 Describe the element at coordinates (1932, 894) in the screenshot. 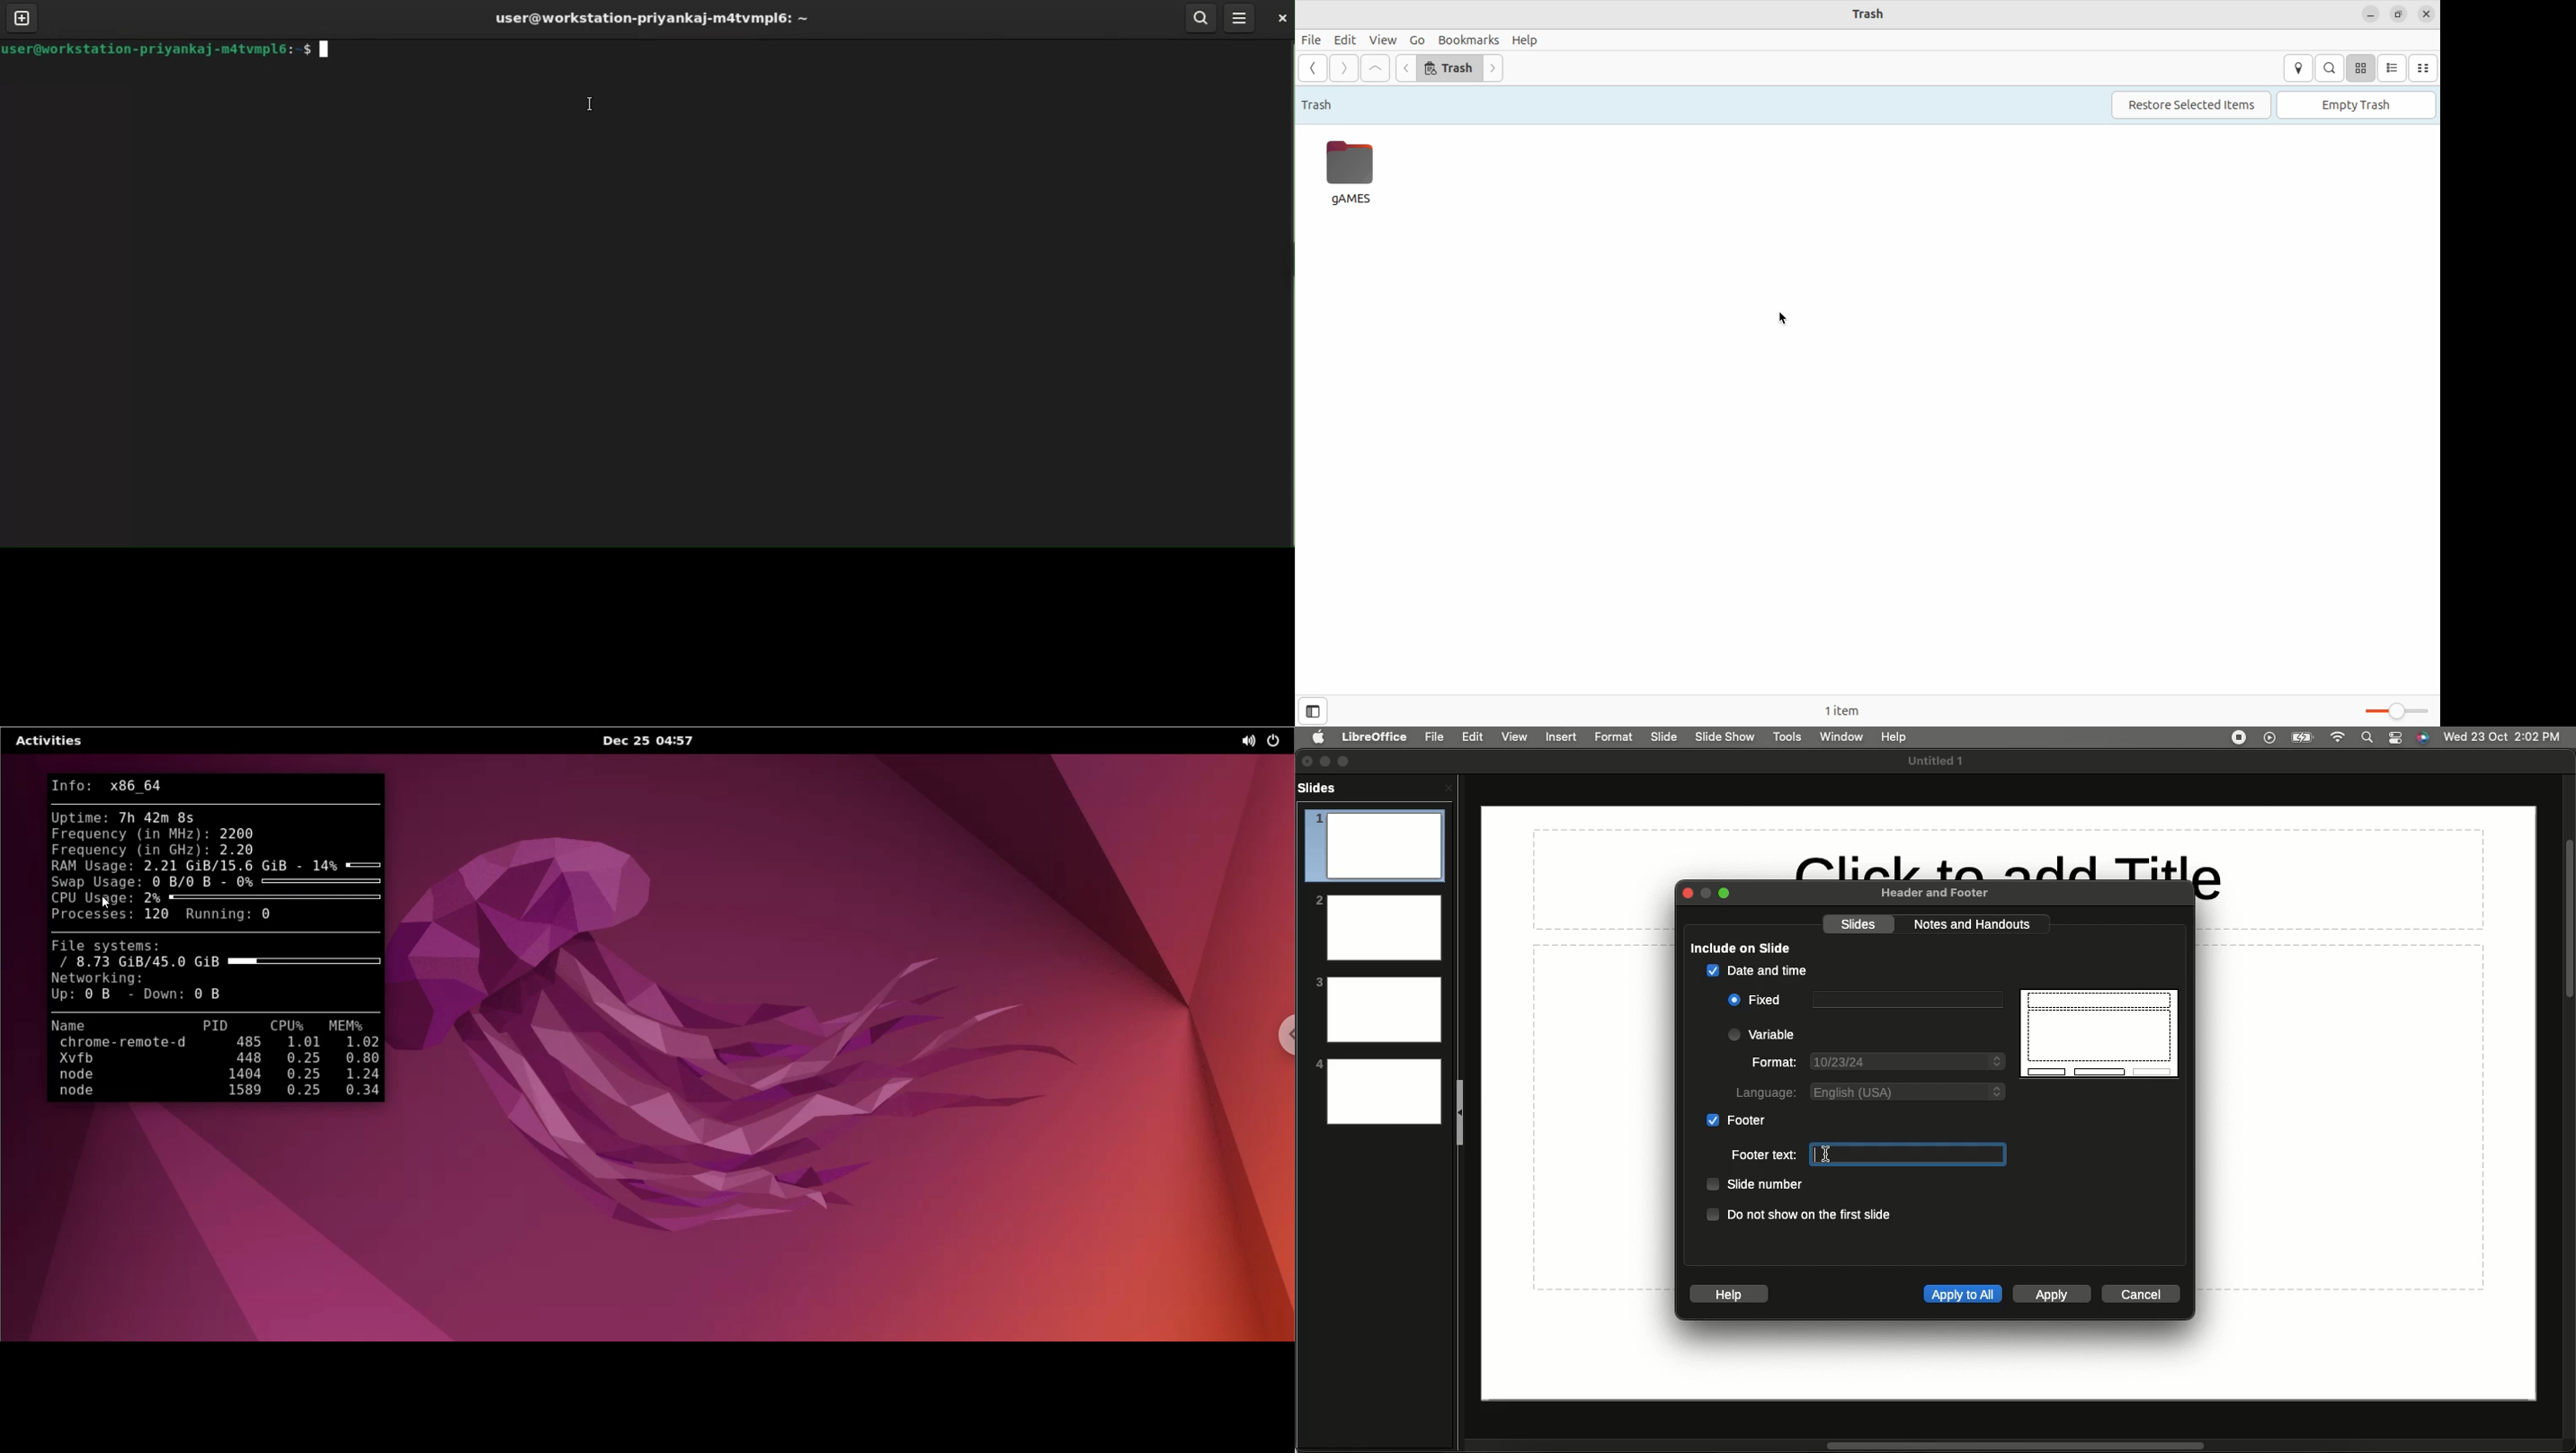

I see `Header and footer` at that location.